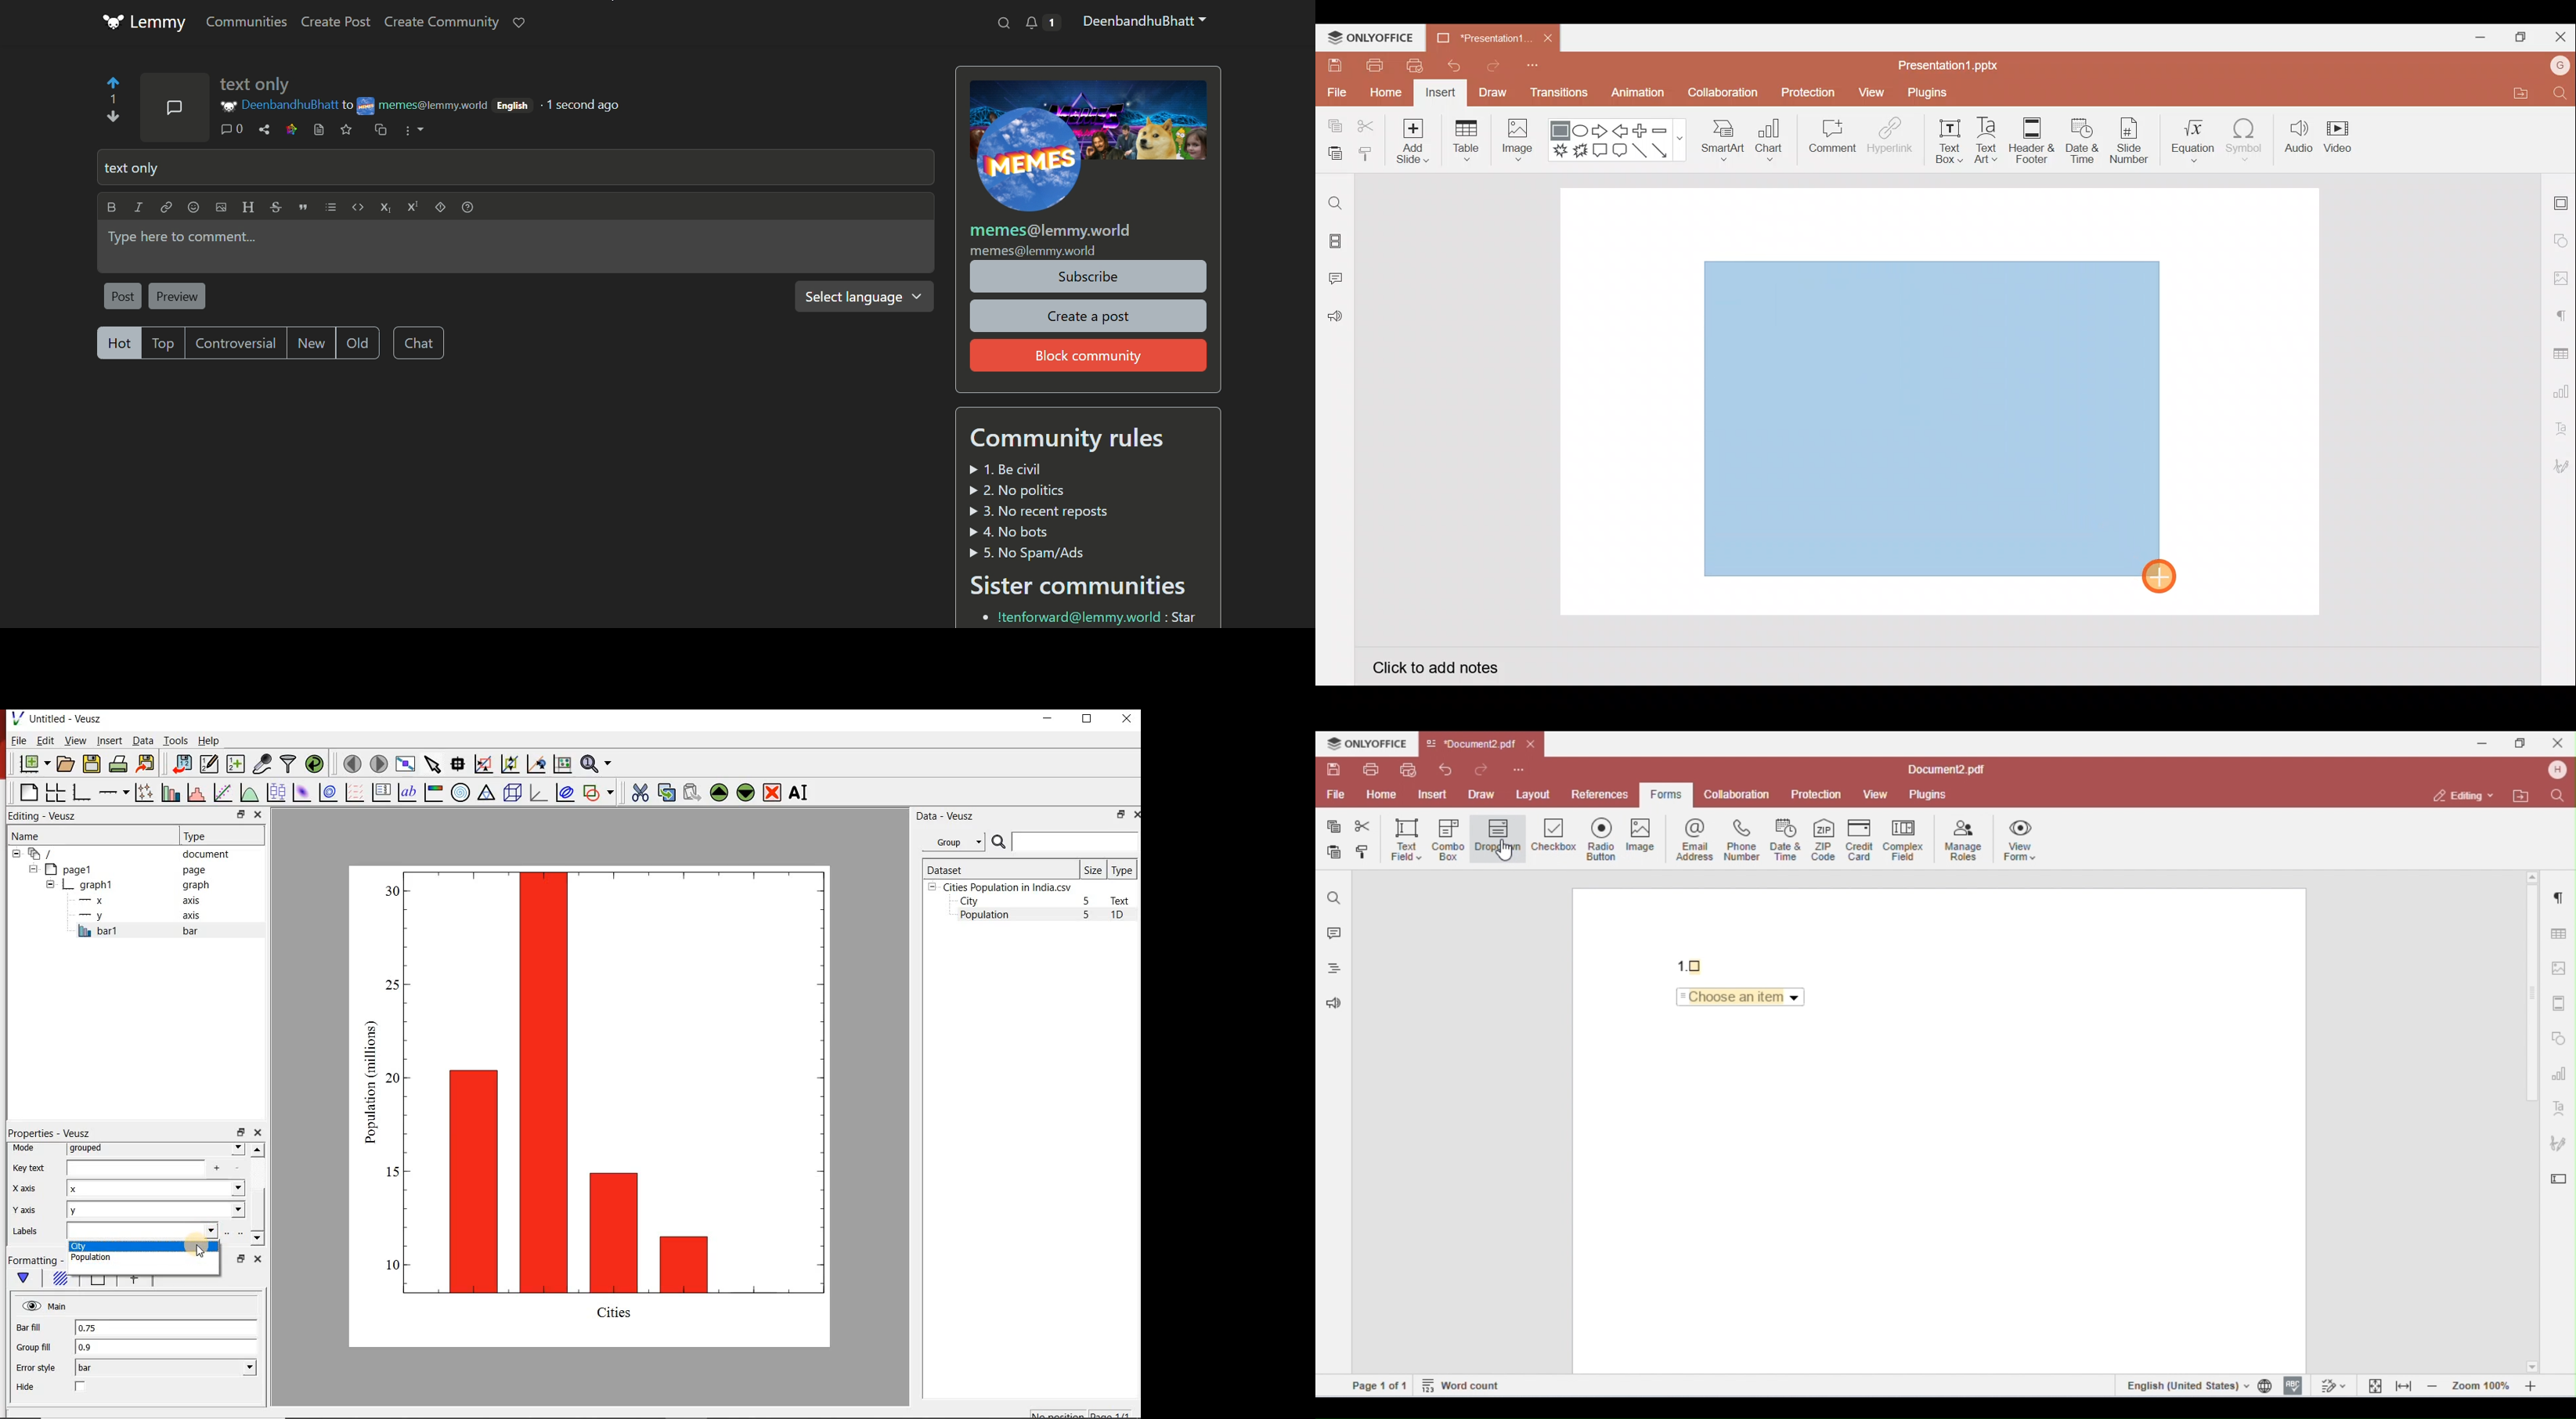 Image resolution: width=2576 pixels, height=1428 pixels. Describe the element at coordinates (1089, 355) in the screenshot. I see `block a community` at that location.